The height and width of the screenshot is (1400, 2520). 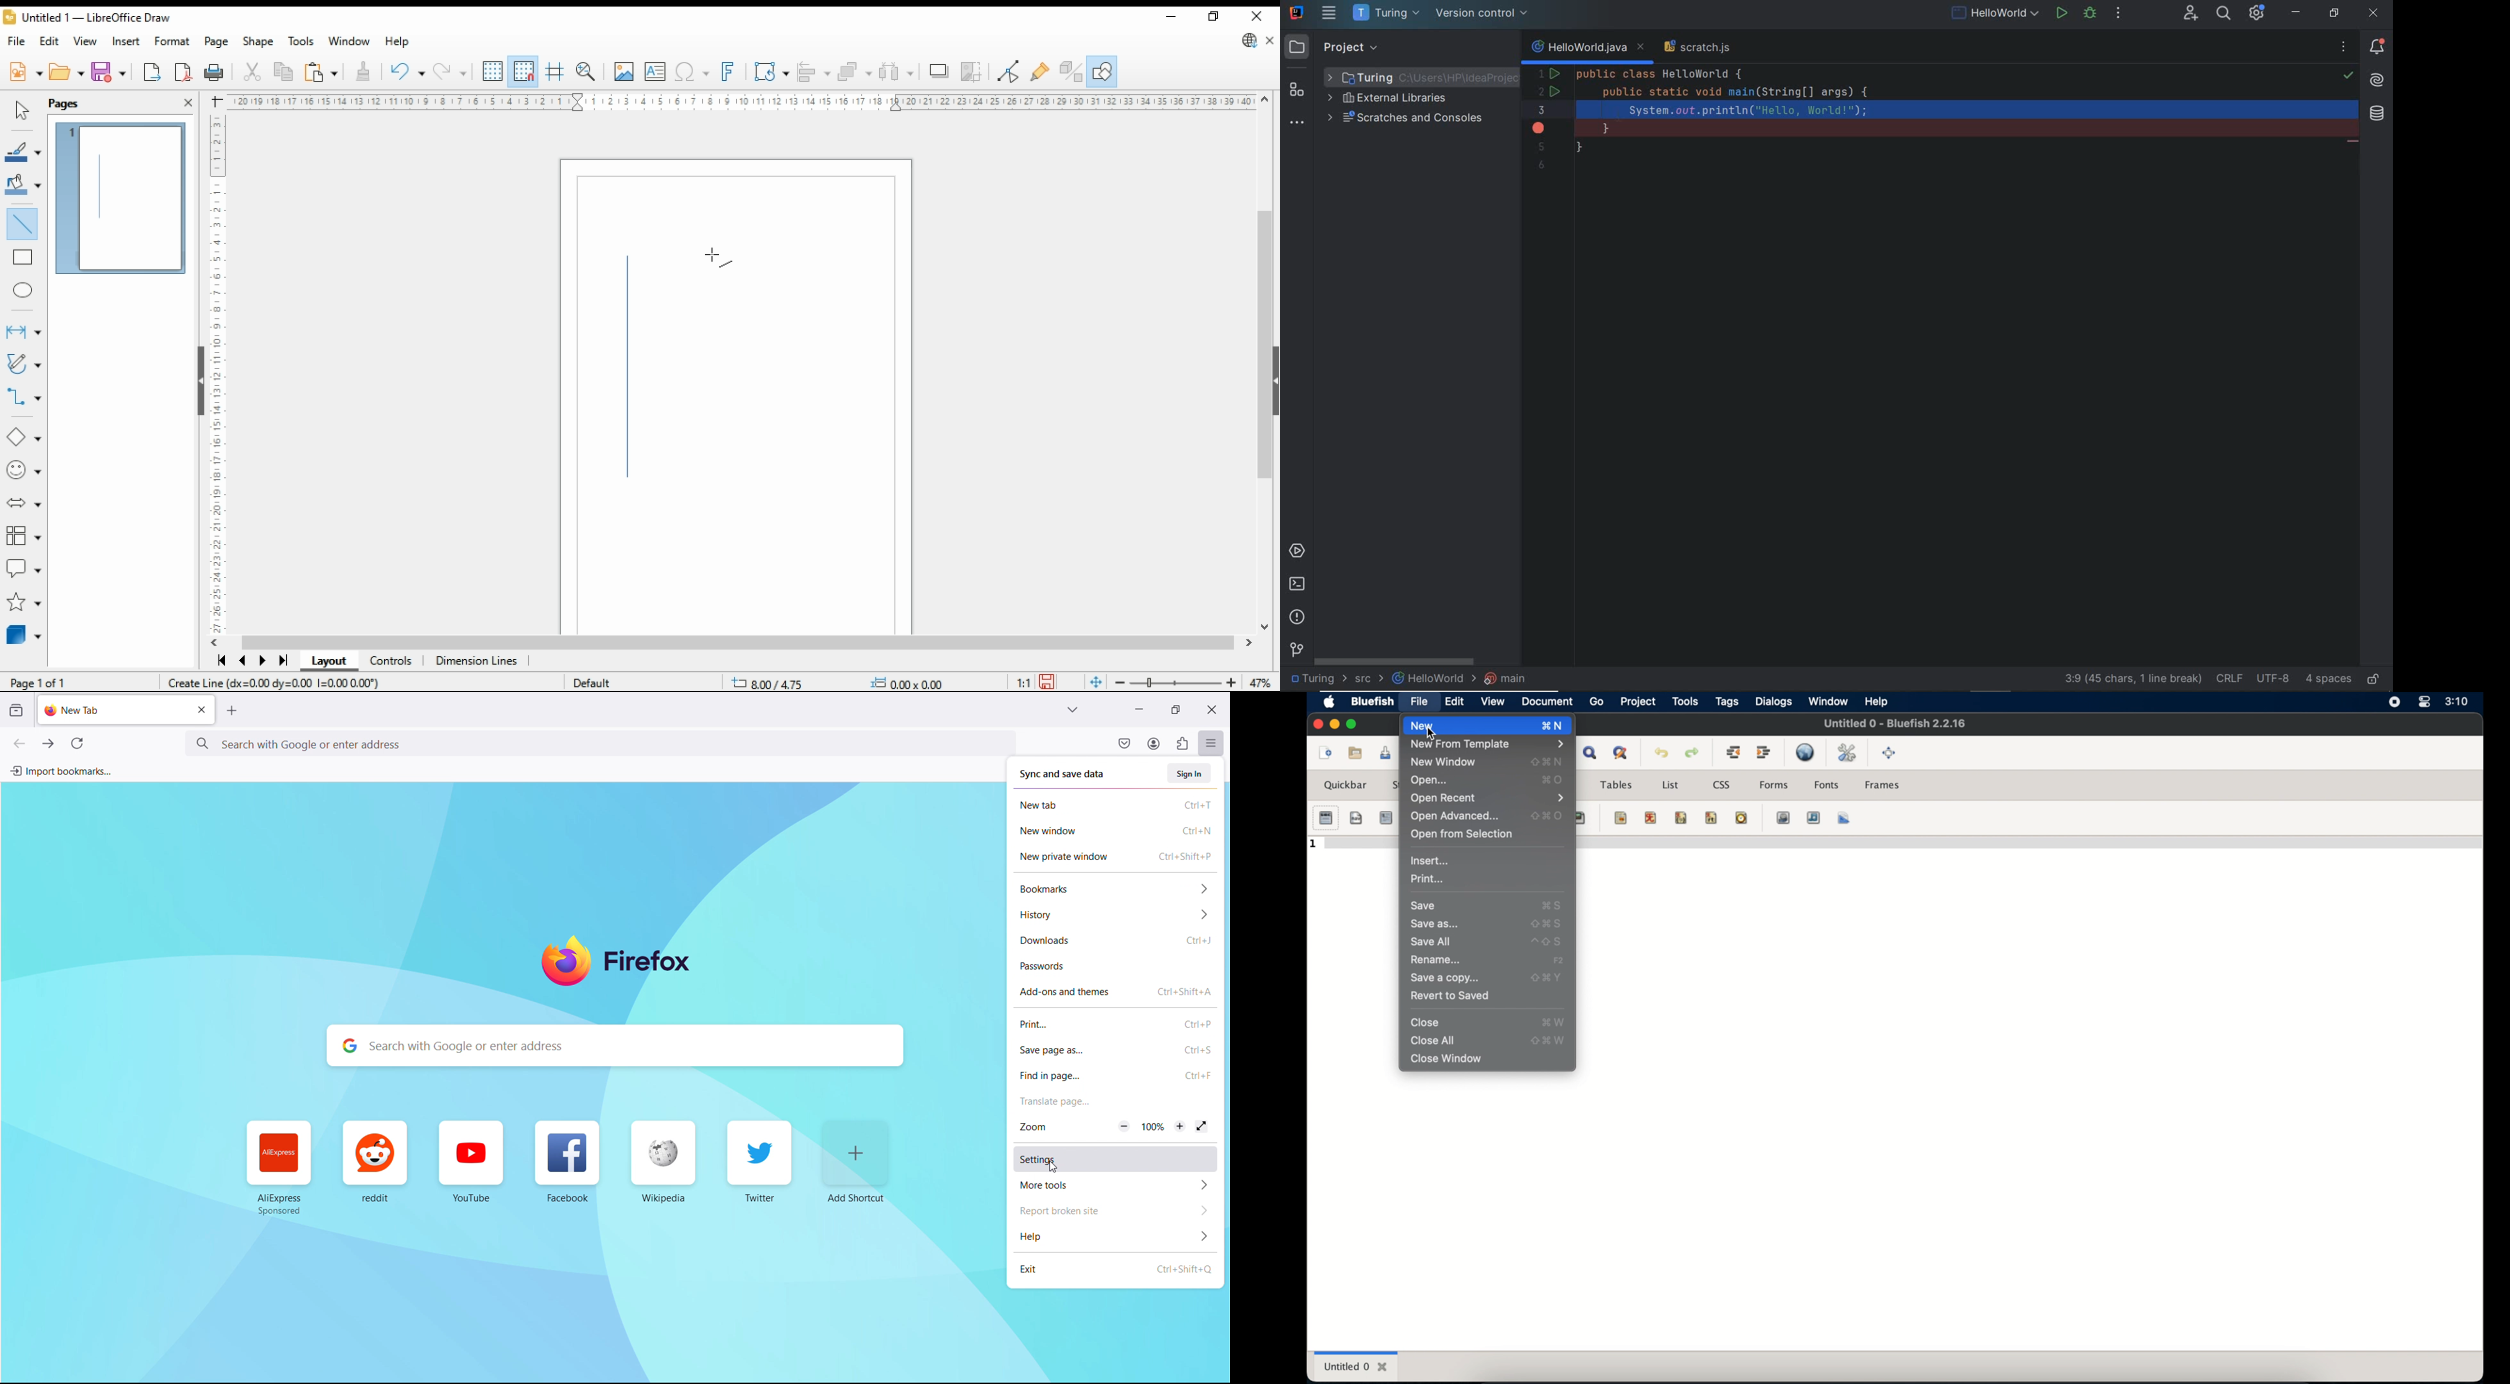 What do you see at coordinates (2333, 12) in the screenshot?
I see `restore down` at bounding box center [2333, 12].